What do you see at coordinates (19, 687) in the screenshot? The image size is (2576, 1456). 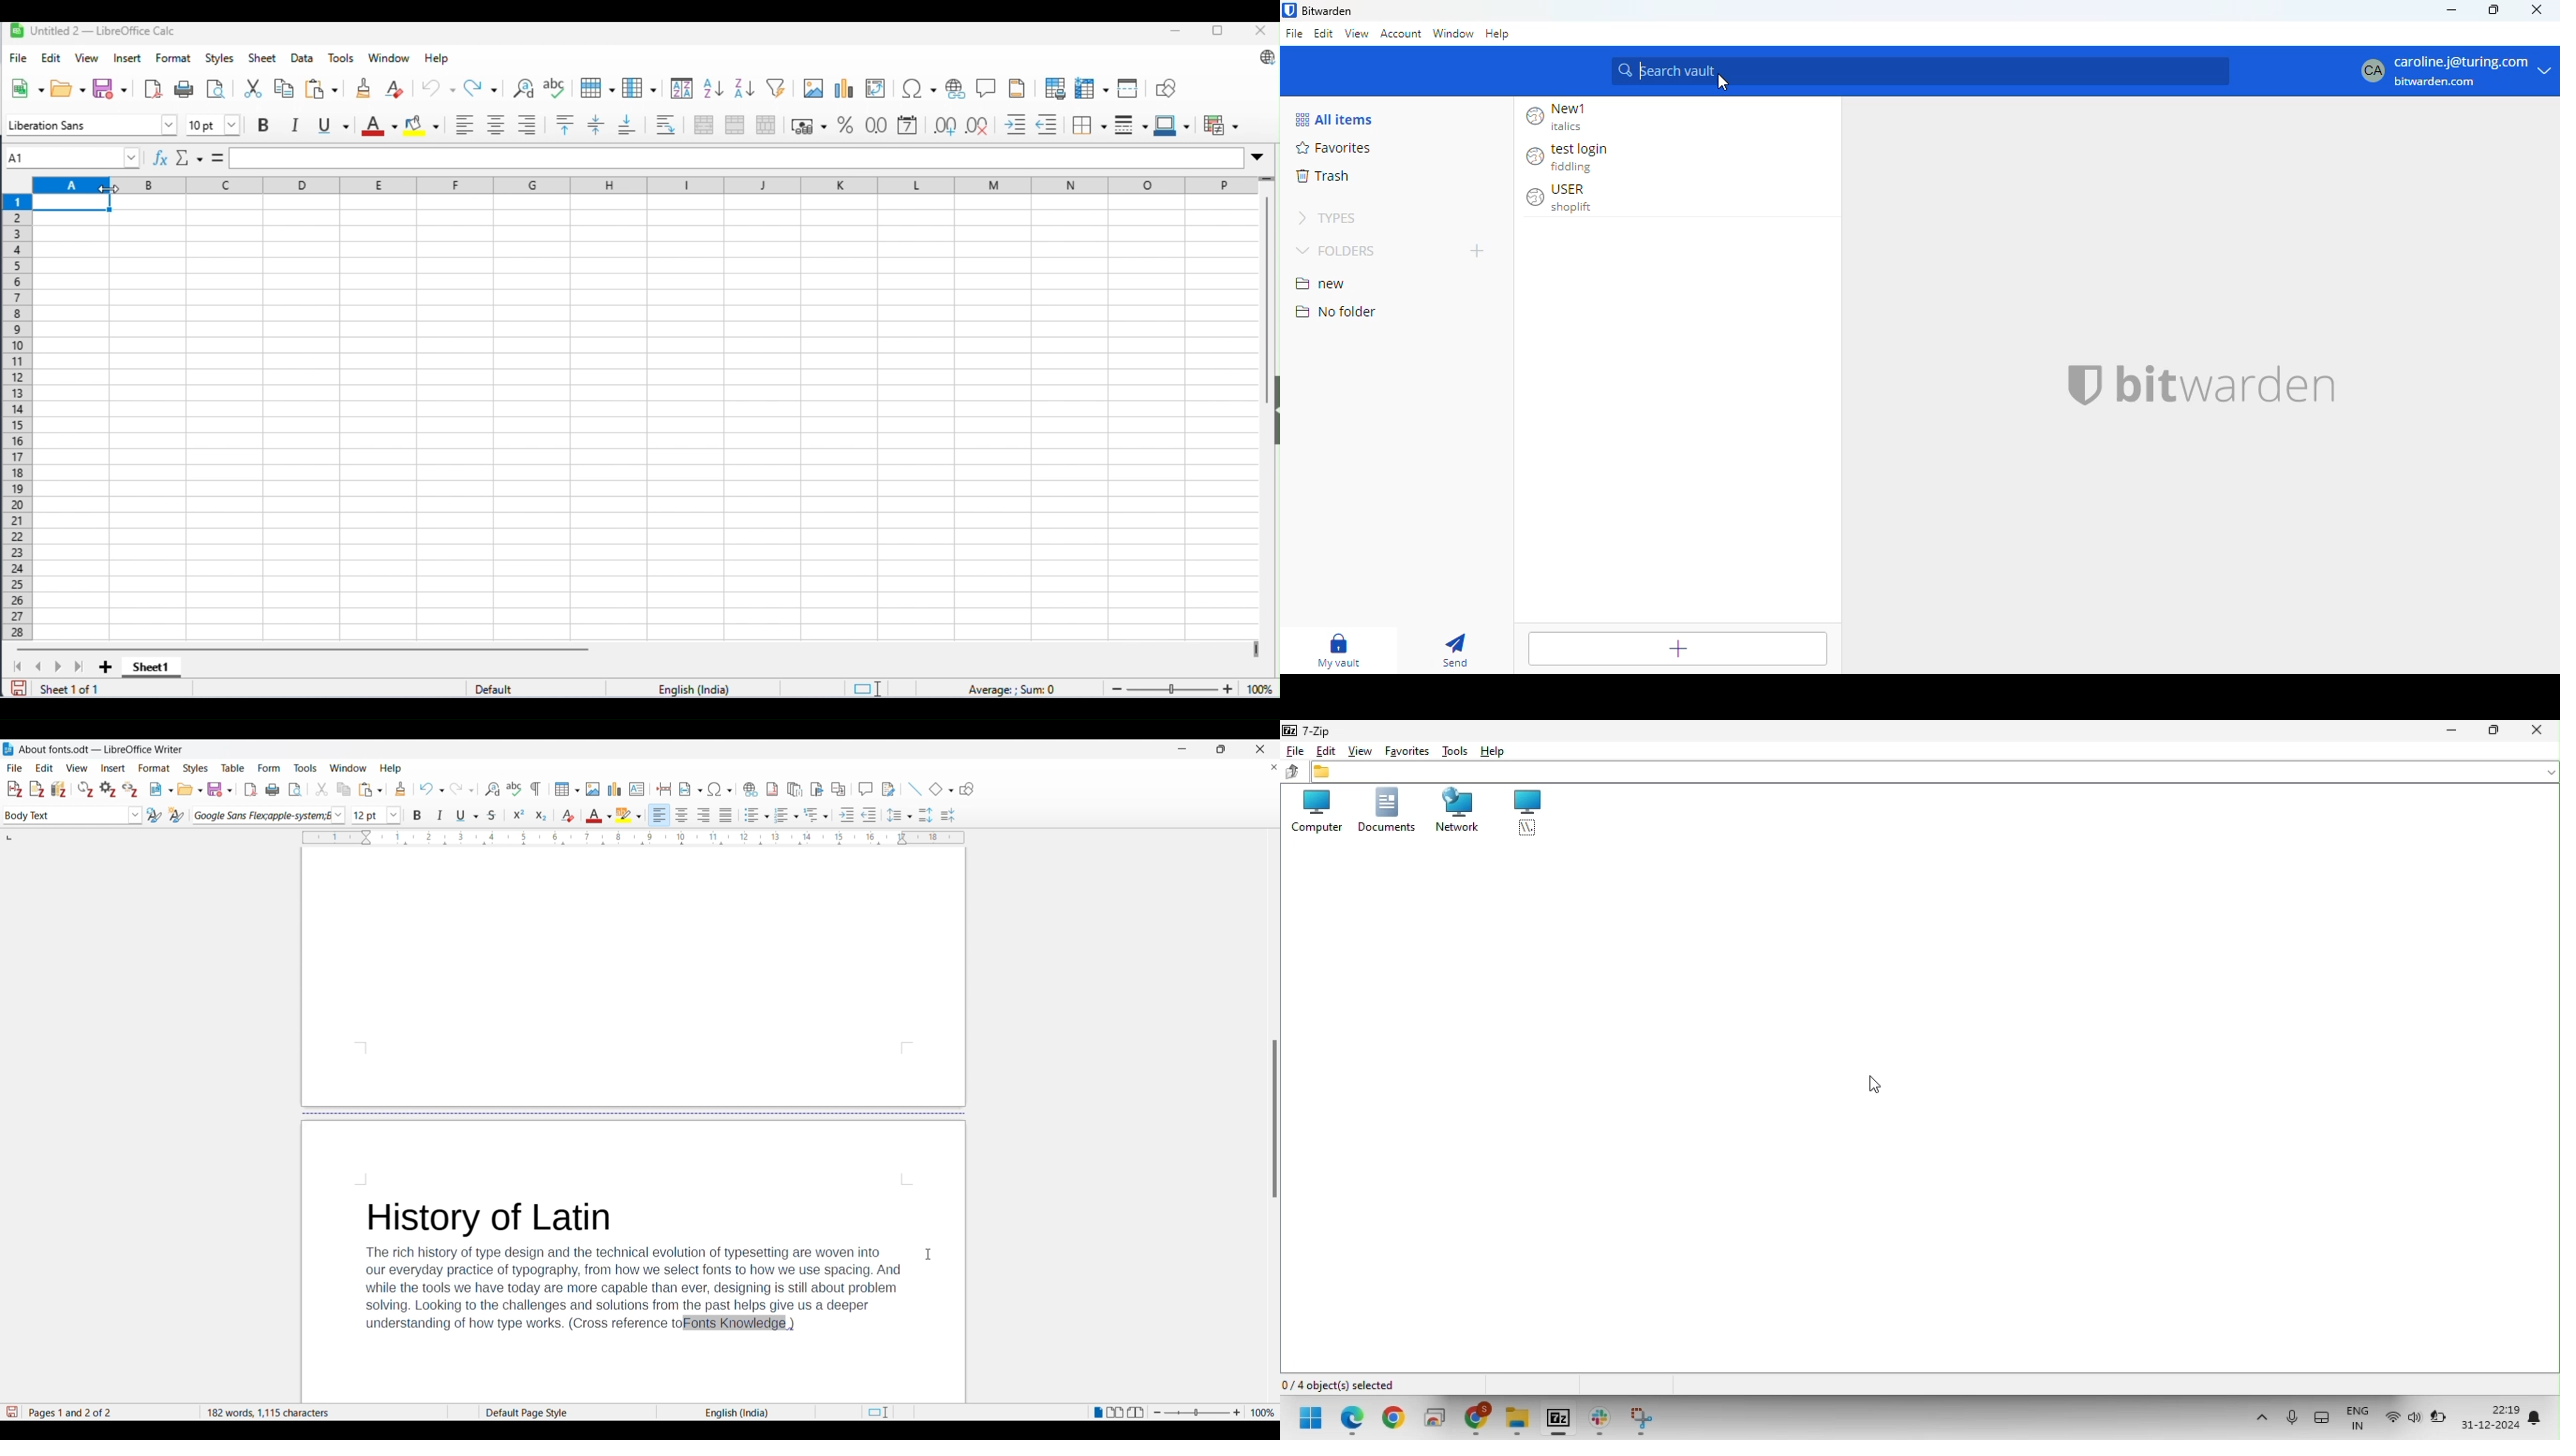 I see `save` at bounding box center [19, 687].